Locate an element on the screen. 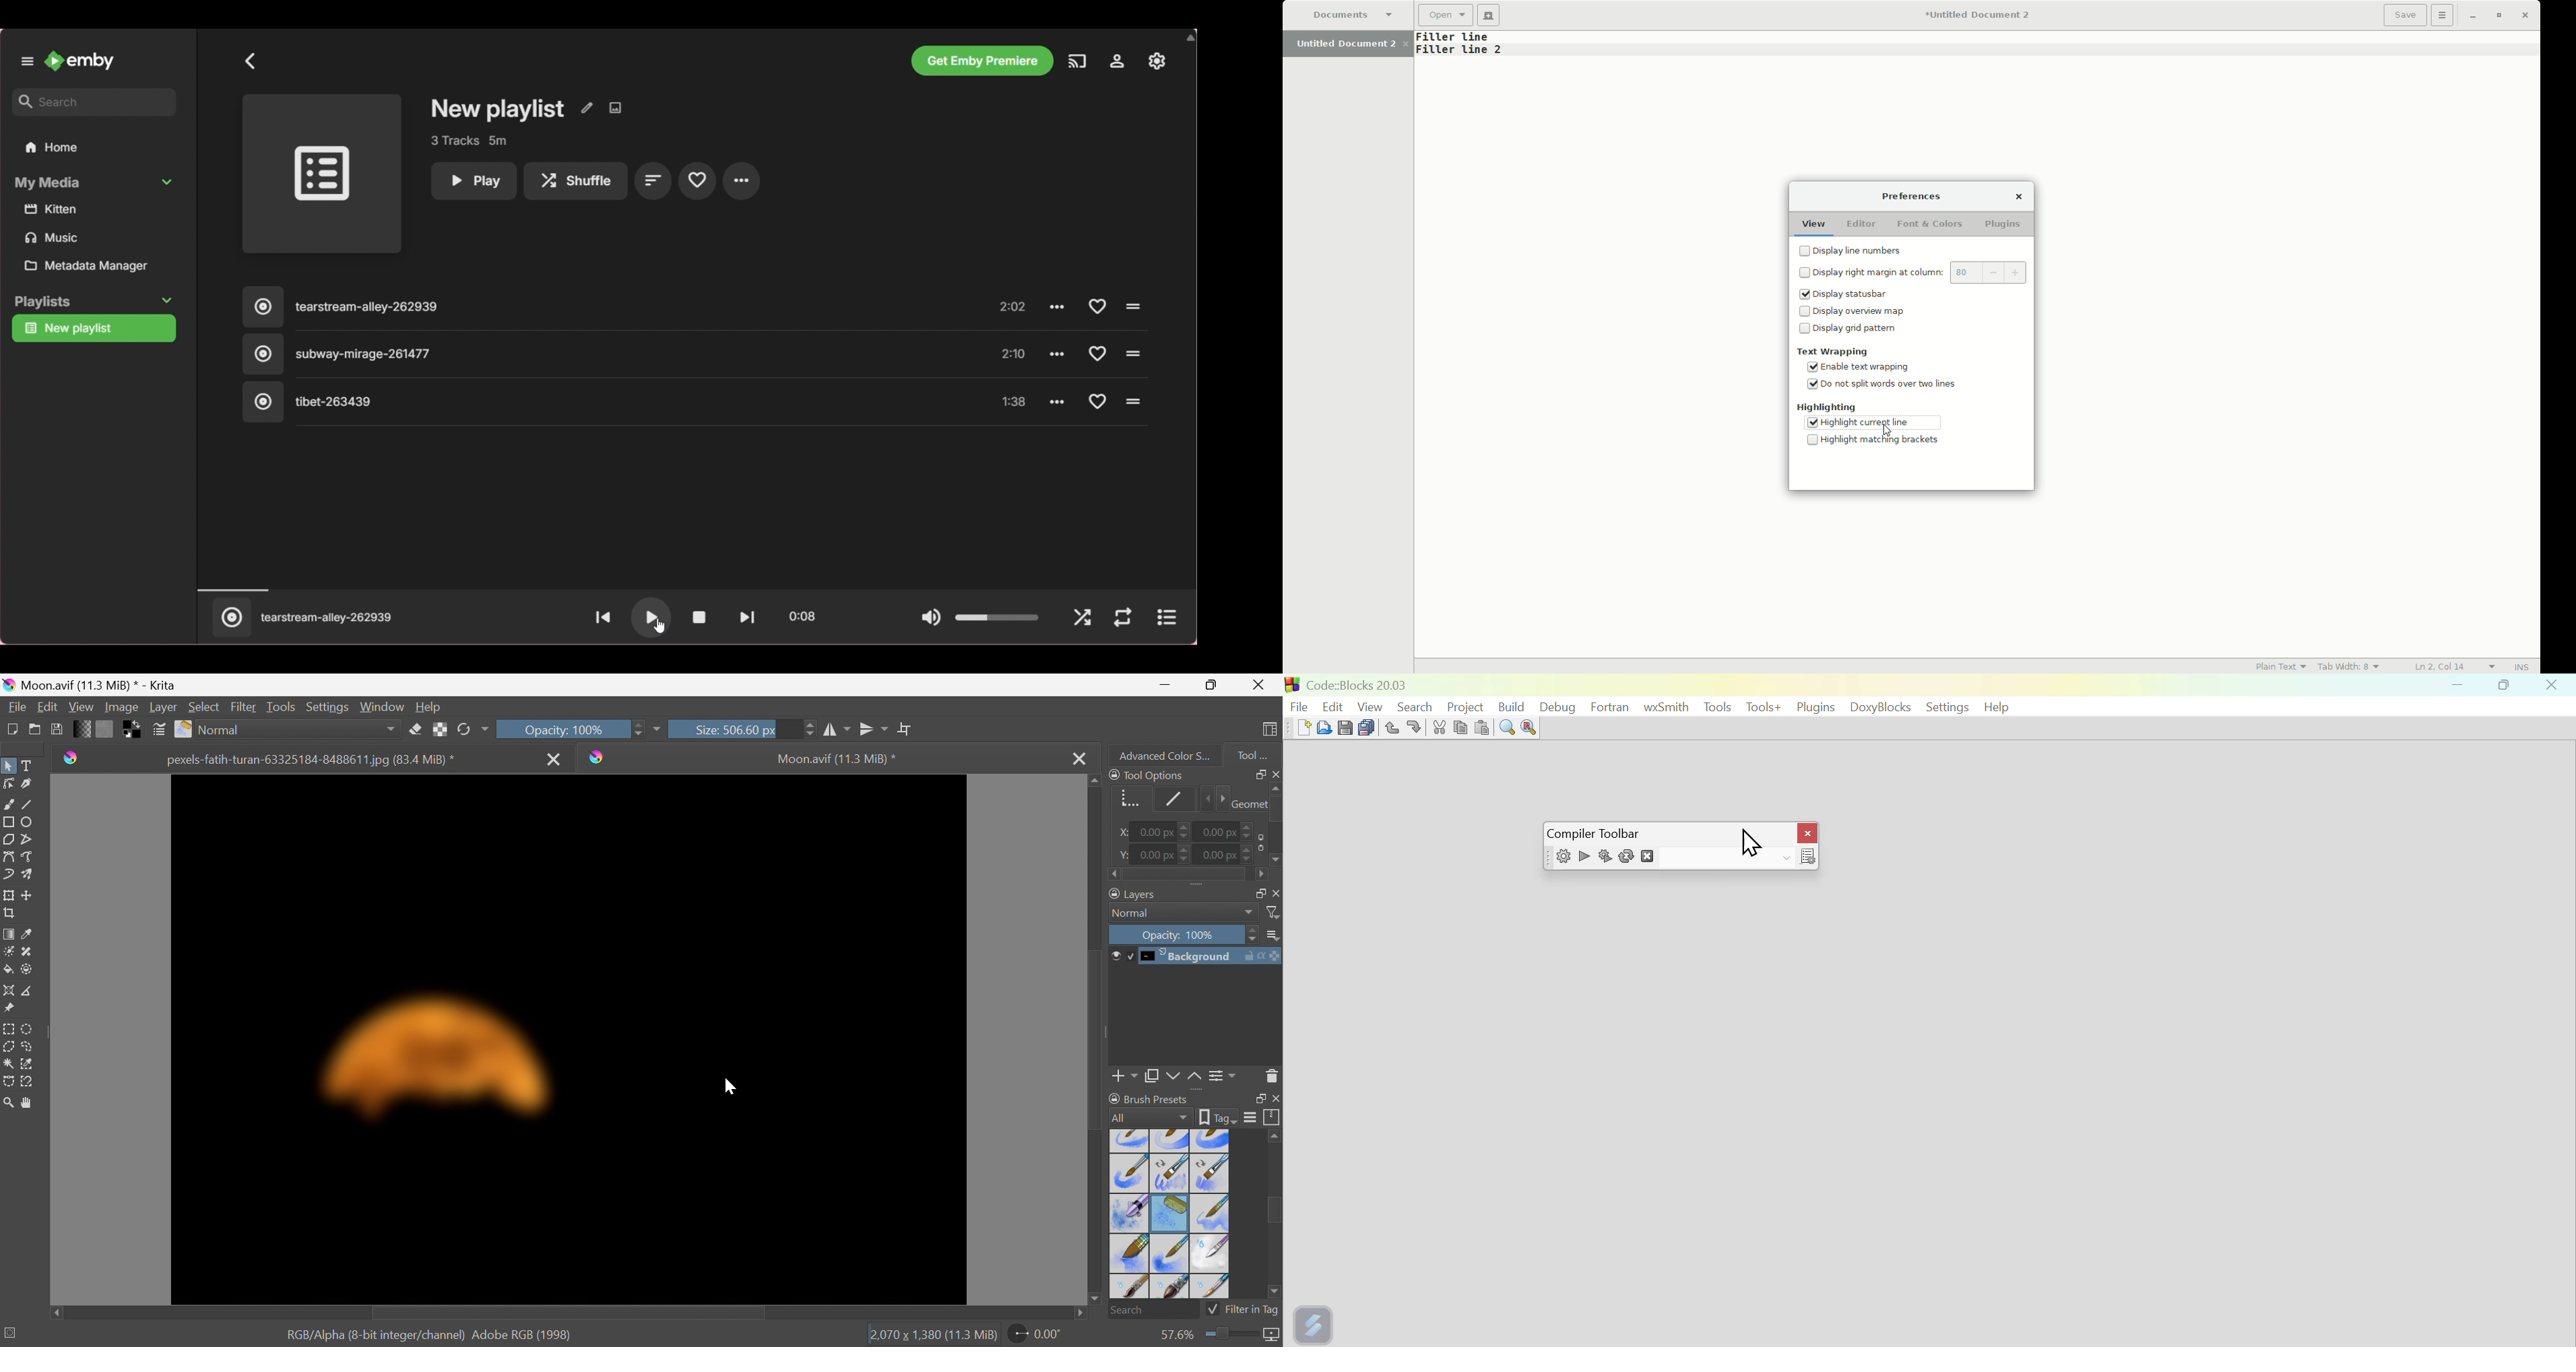  Transform a layer or a selection is located at coordinates (8, 894).